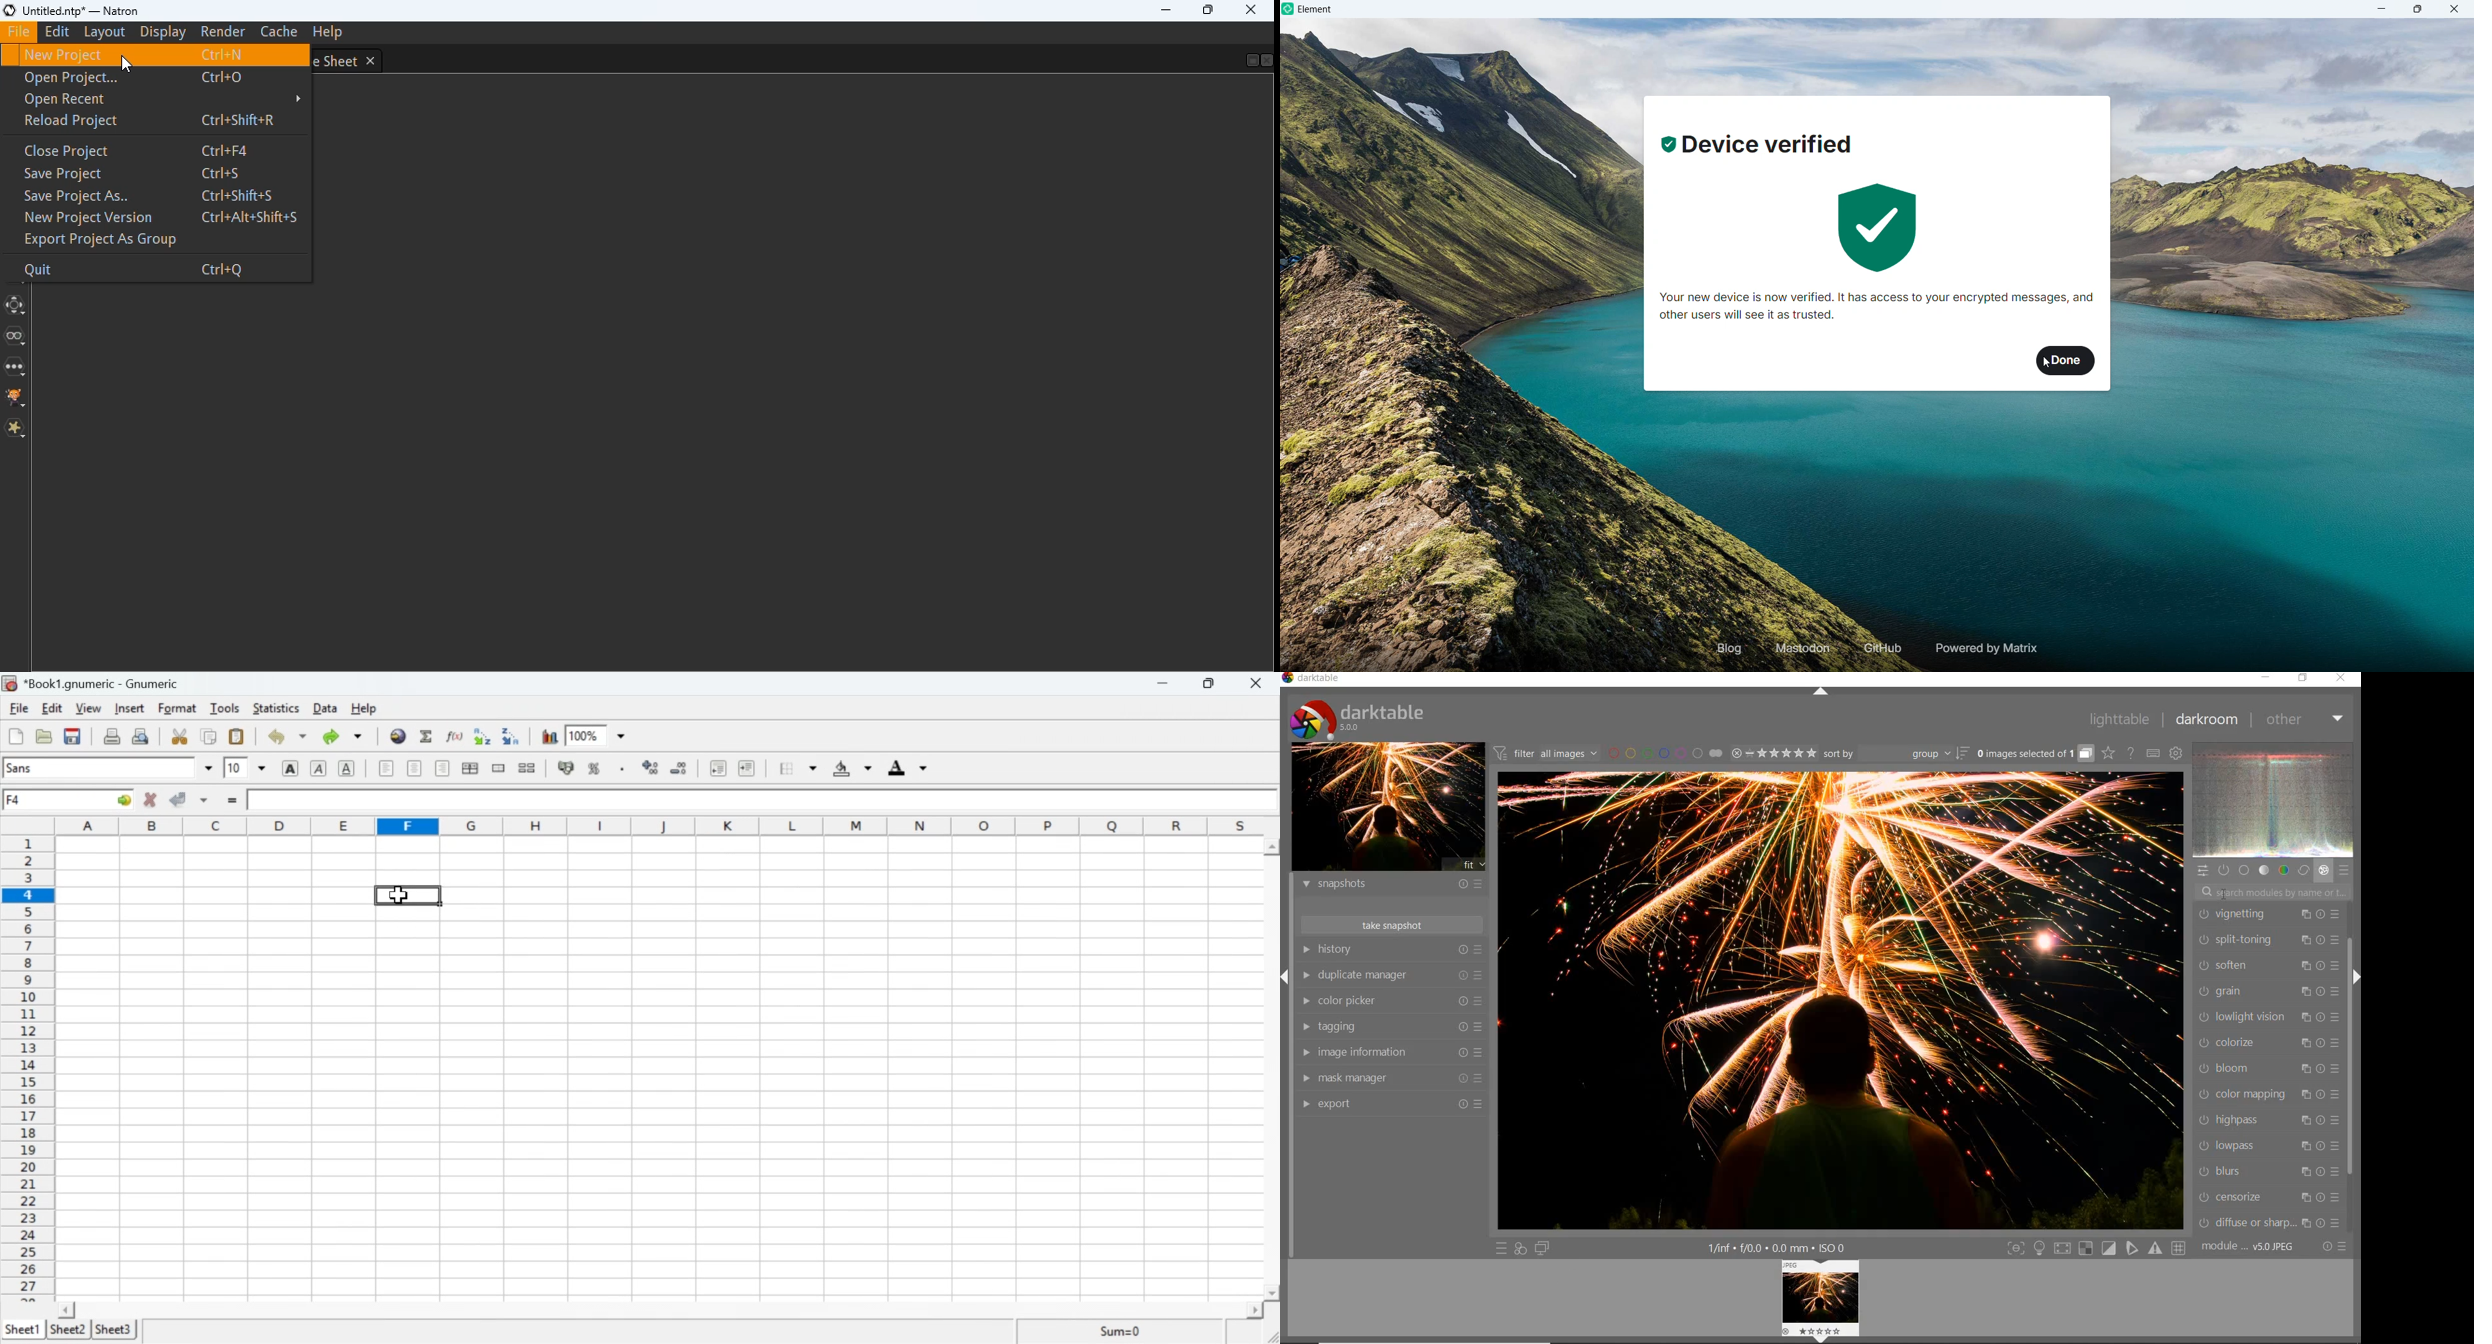 This screenshot has height=1344, width=2492. What do you see at coordinates (2271, 1199) in the screenshot?
I see `censorize` at bounding box center [2271, 1199].